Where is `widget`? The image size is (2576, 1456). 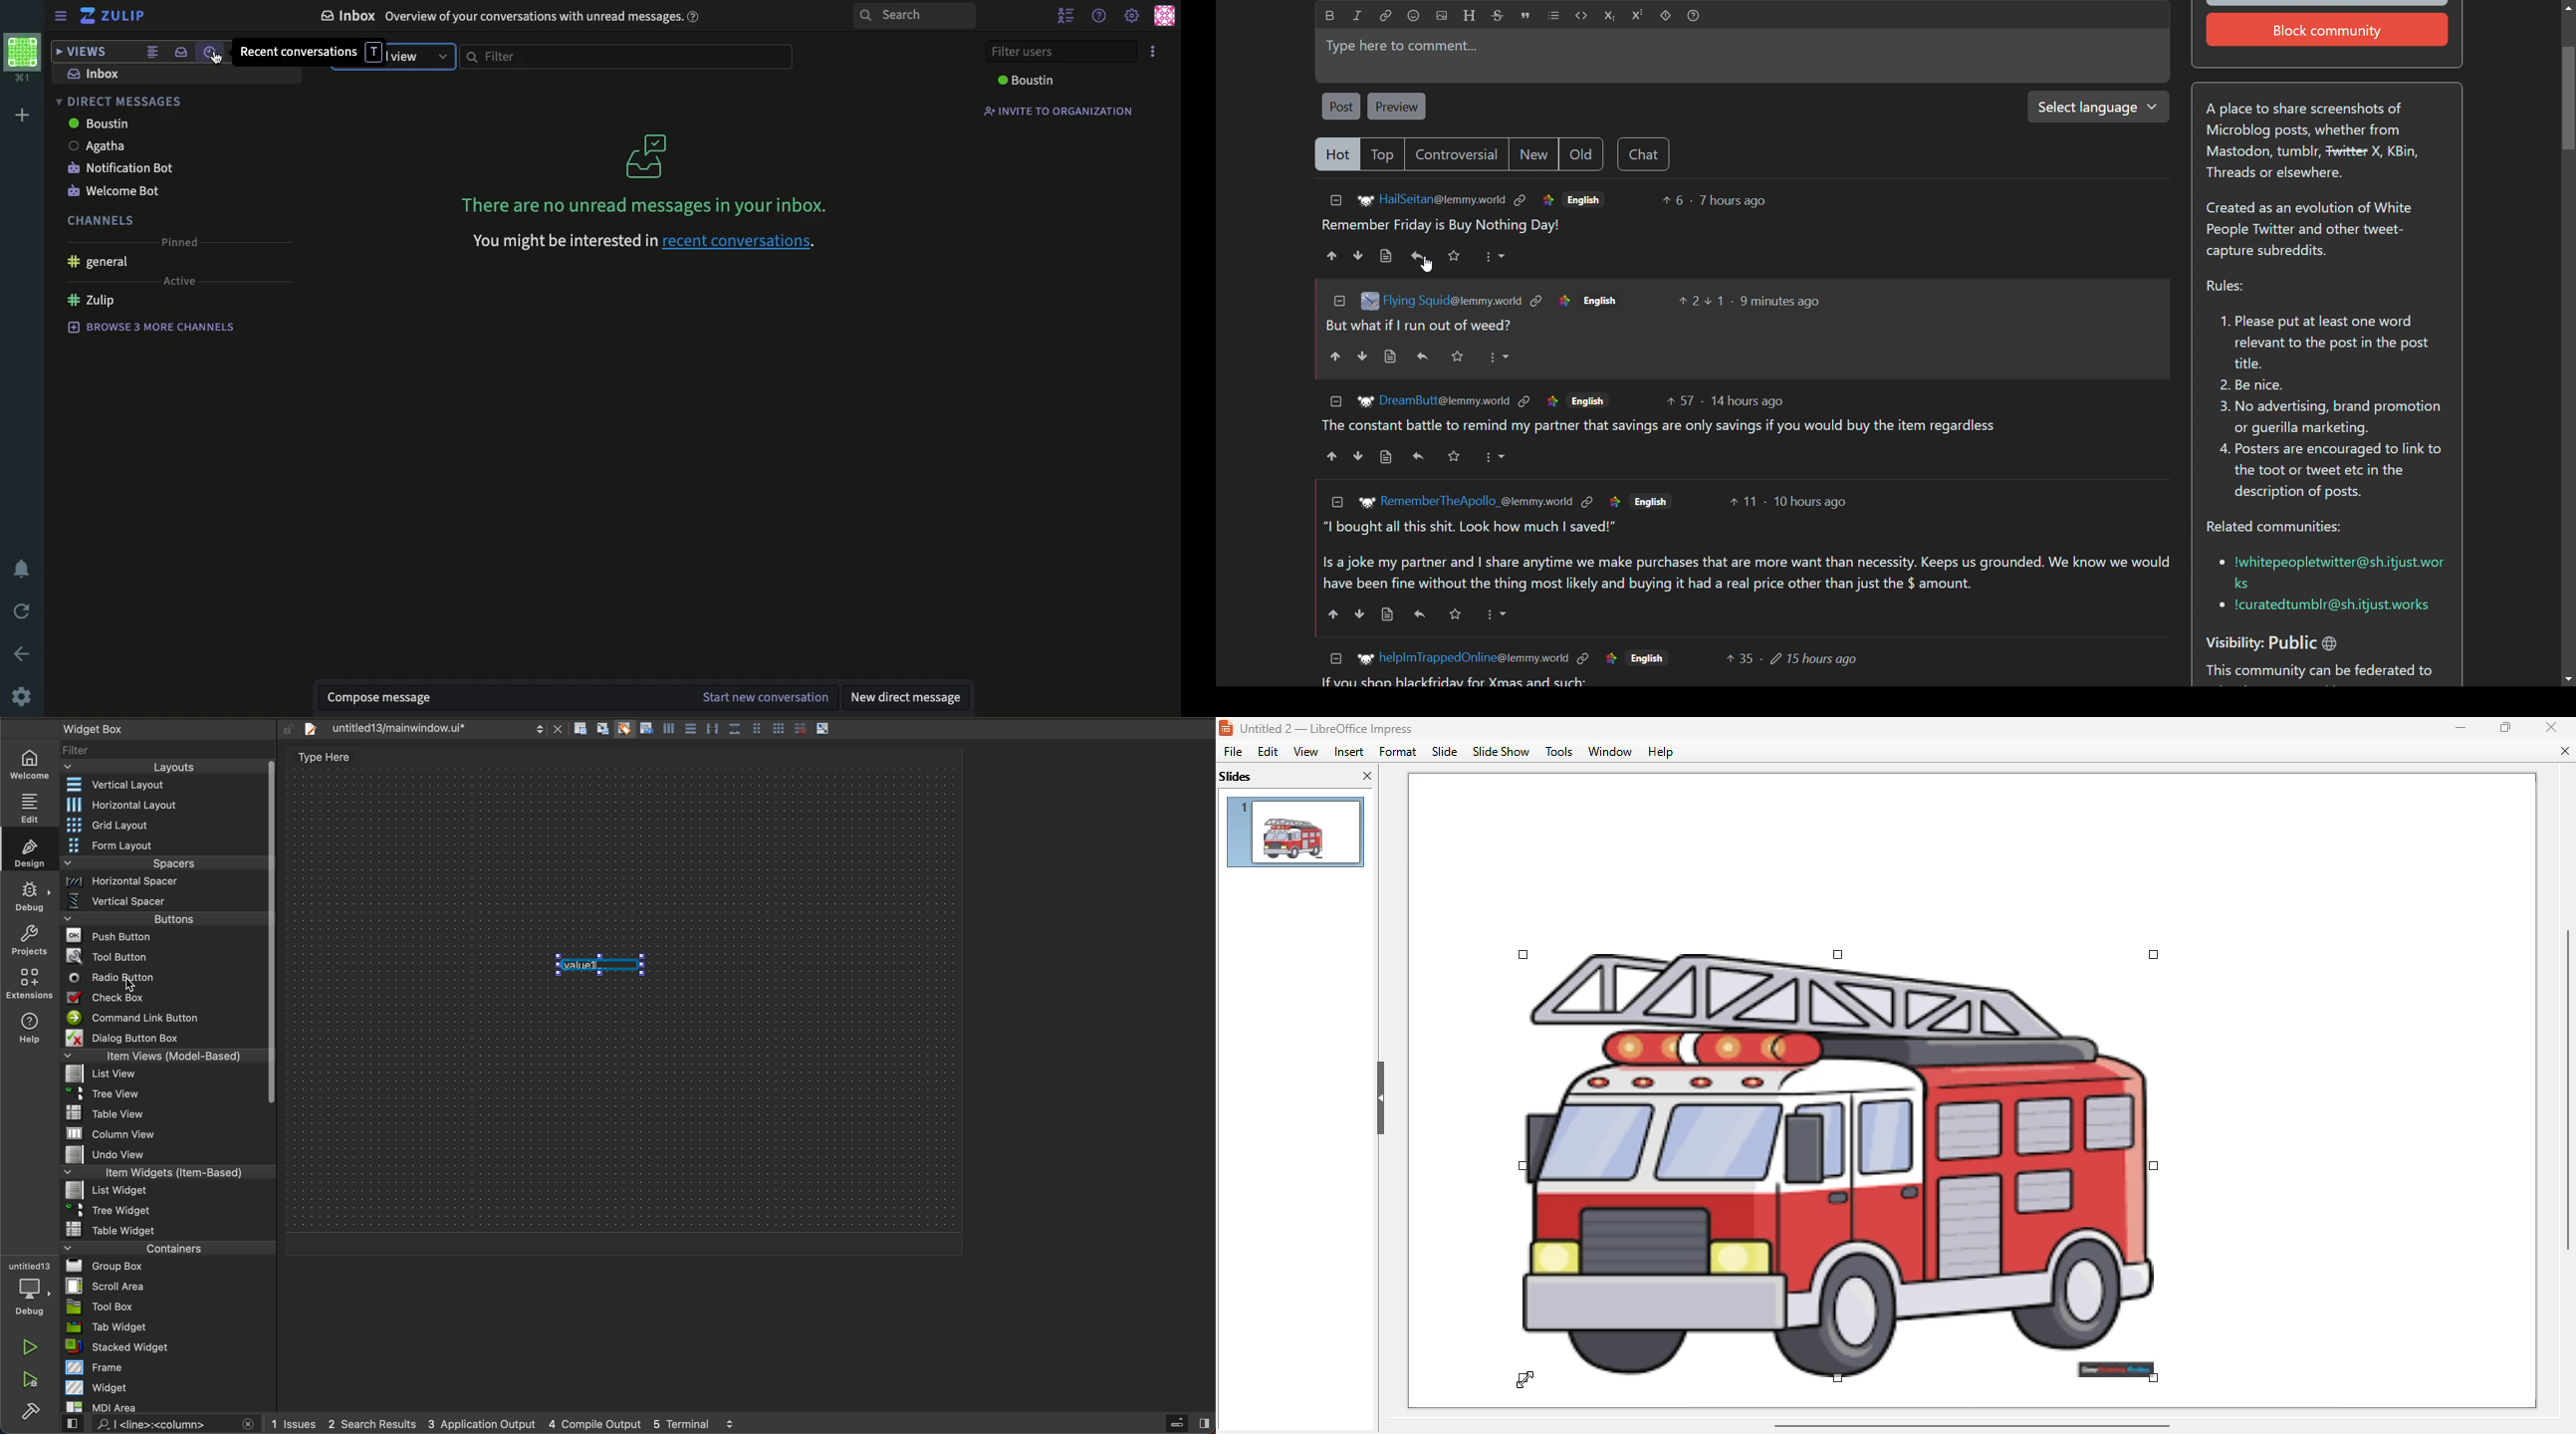
widget is located at coordinates (170, 1387).